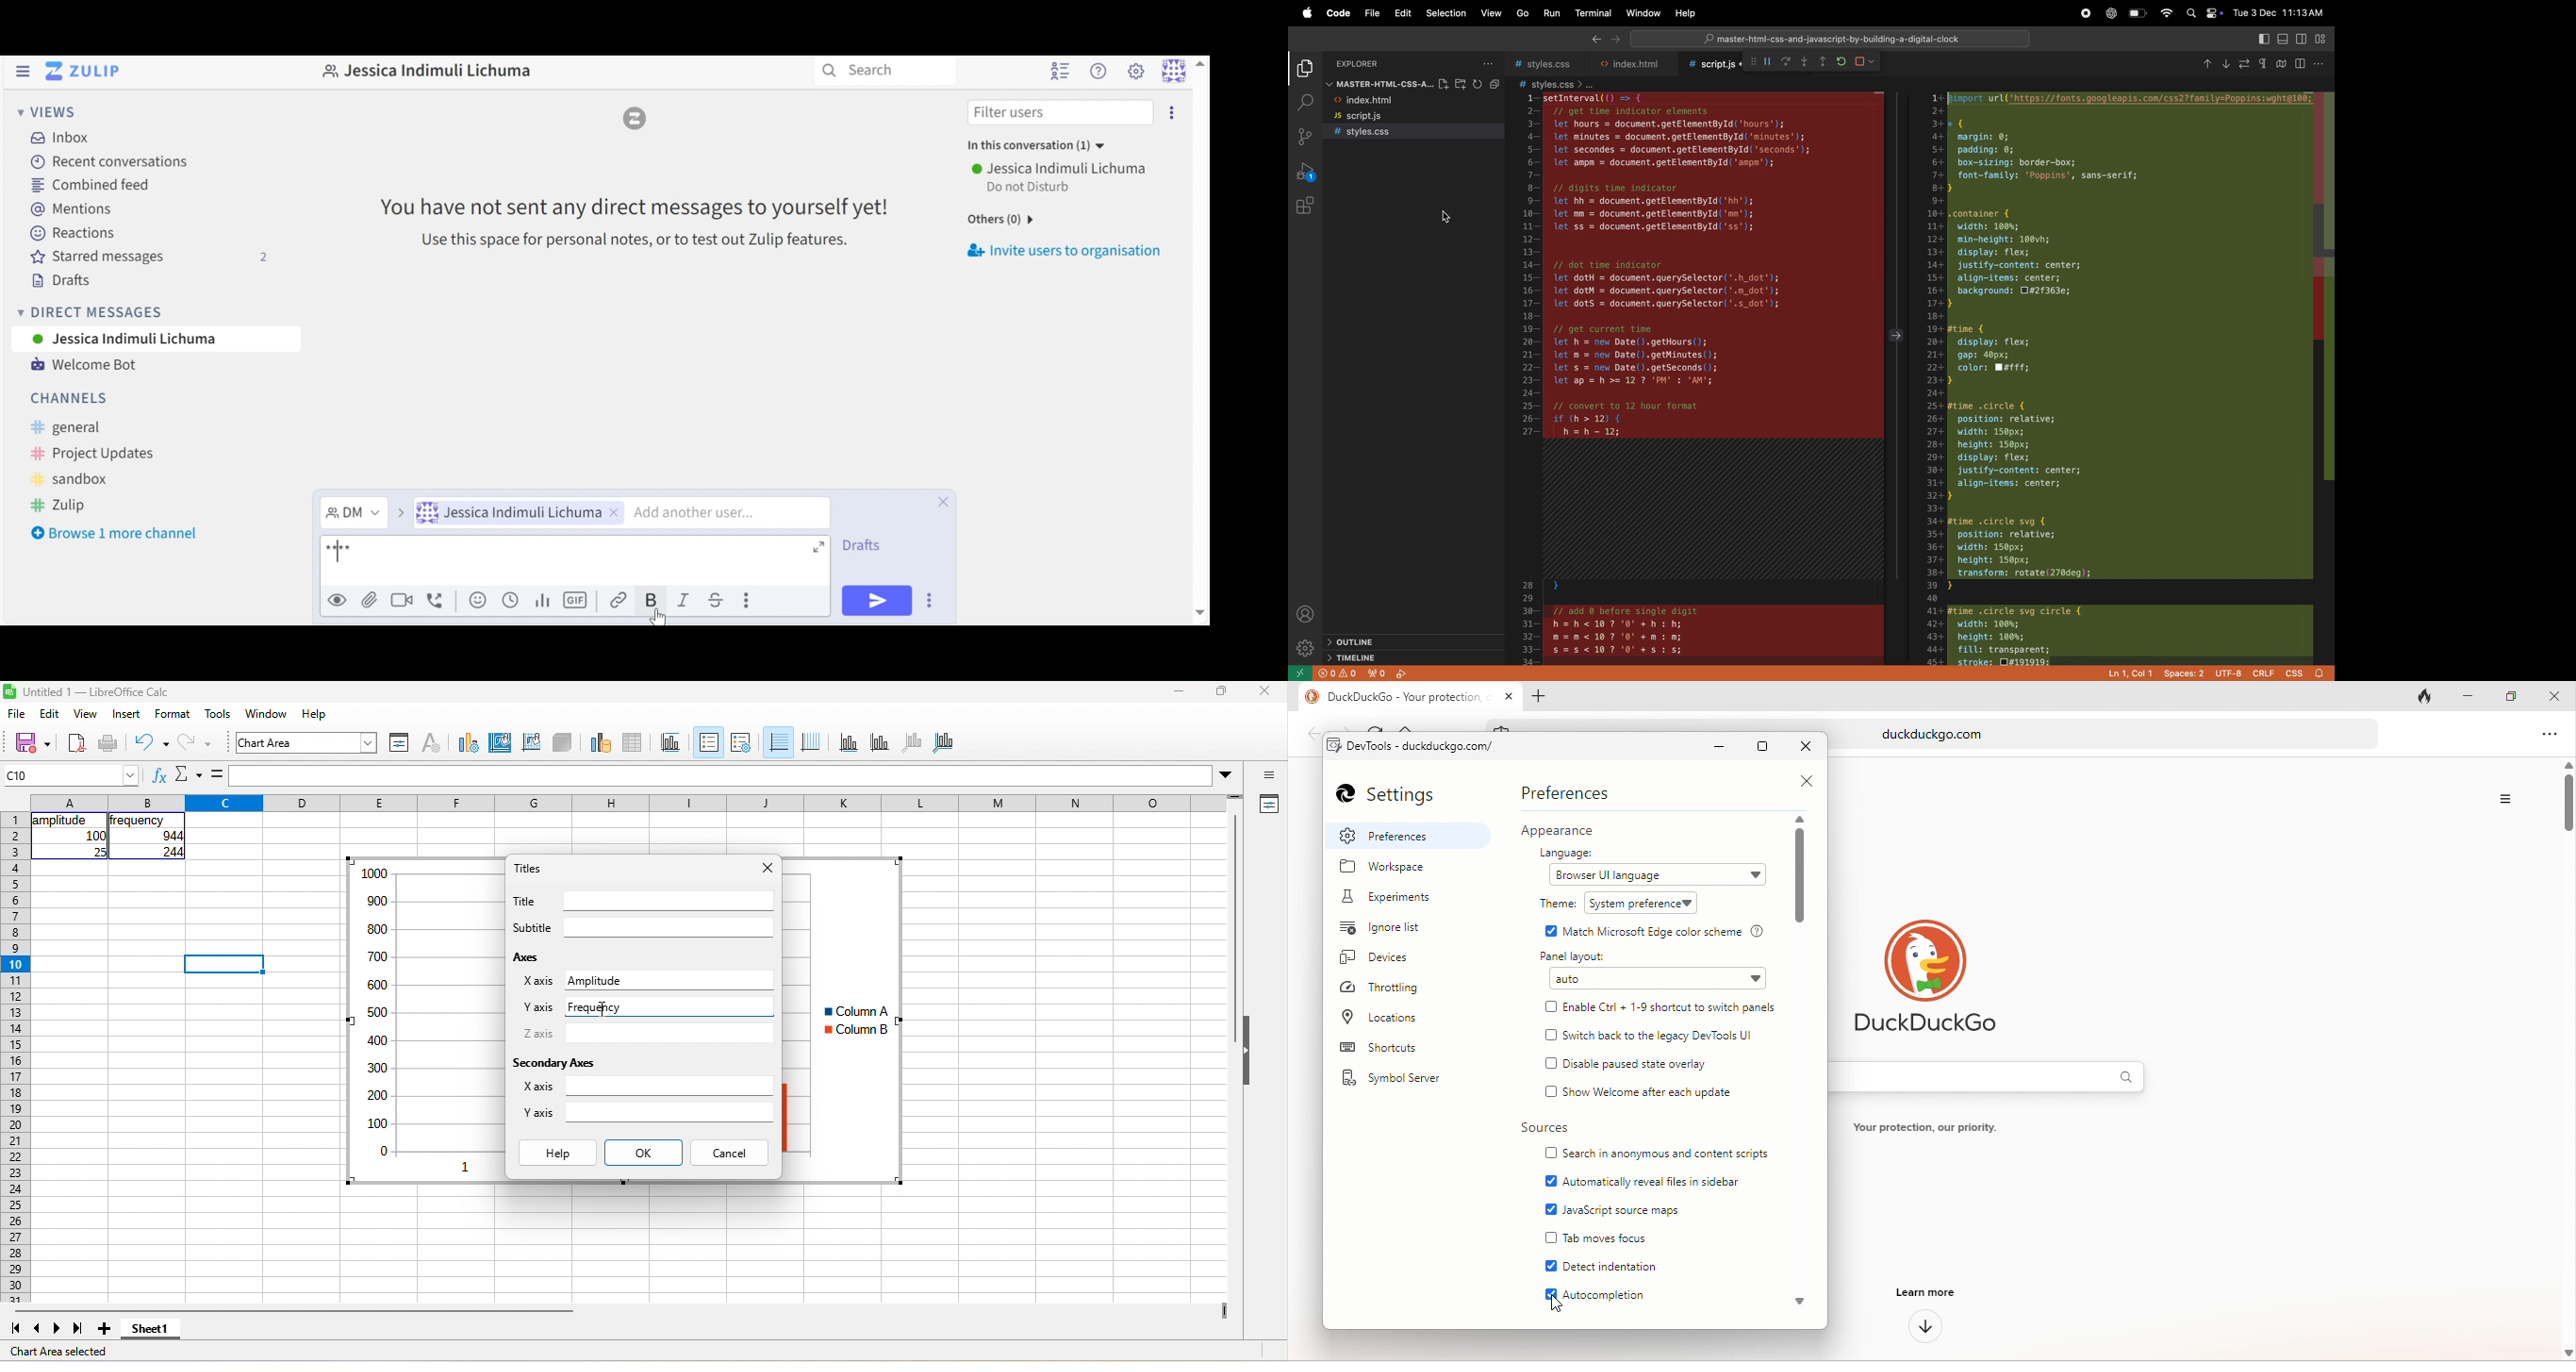 This screenshot has height=1372, width=2576. Describe the element at coordinates (84, 366) in the screenshot. I see `Welcome Bot` at that location.